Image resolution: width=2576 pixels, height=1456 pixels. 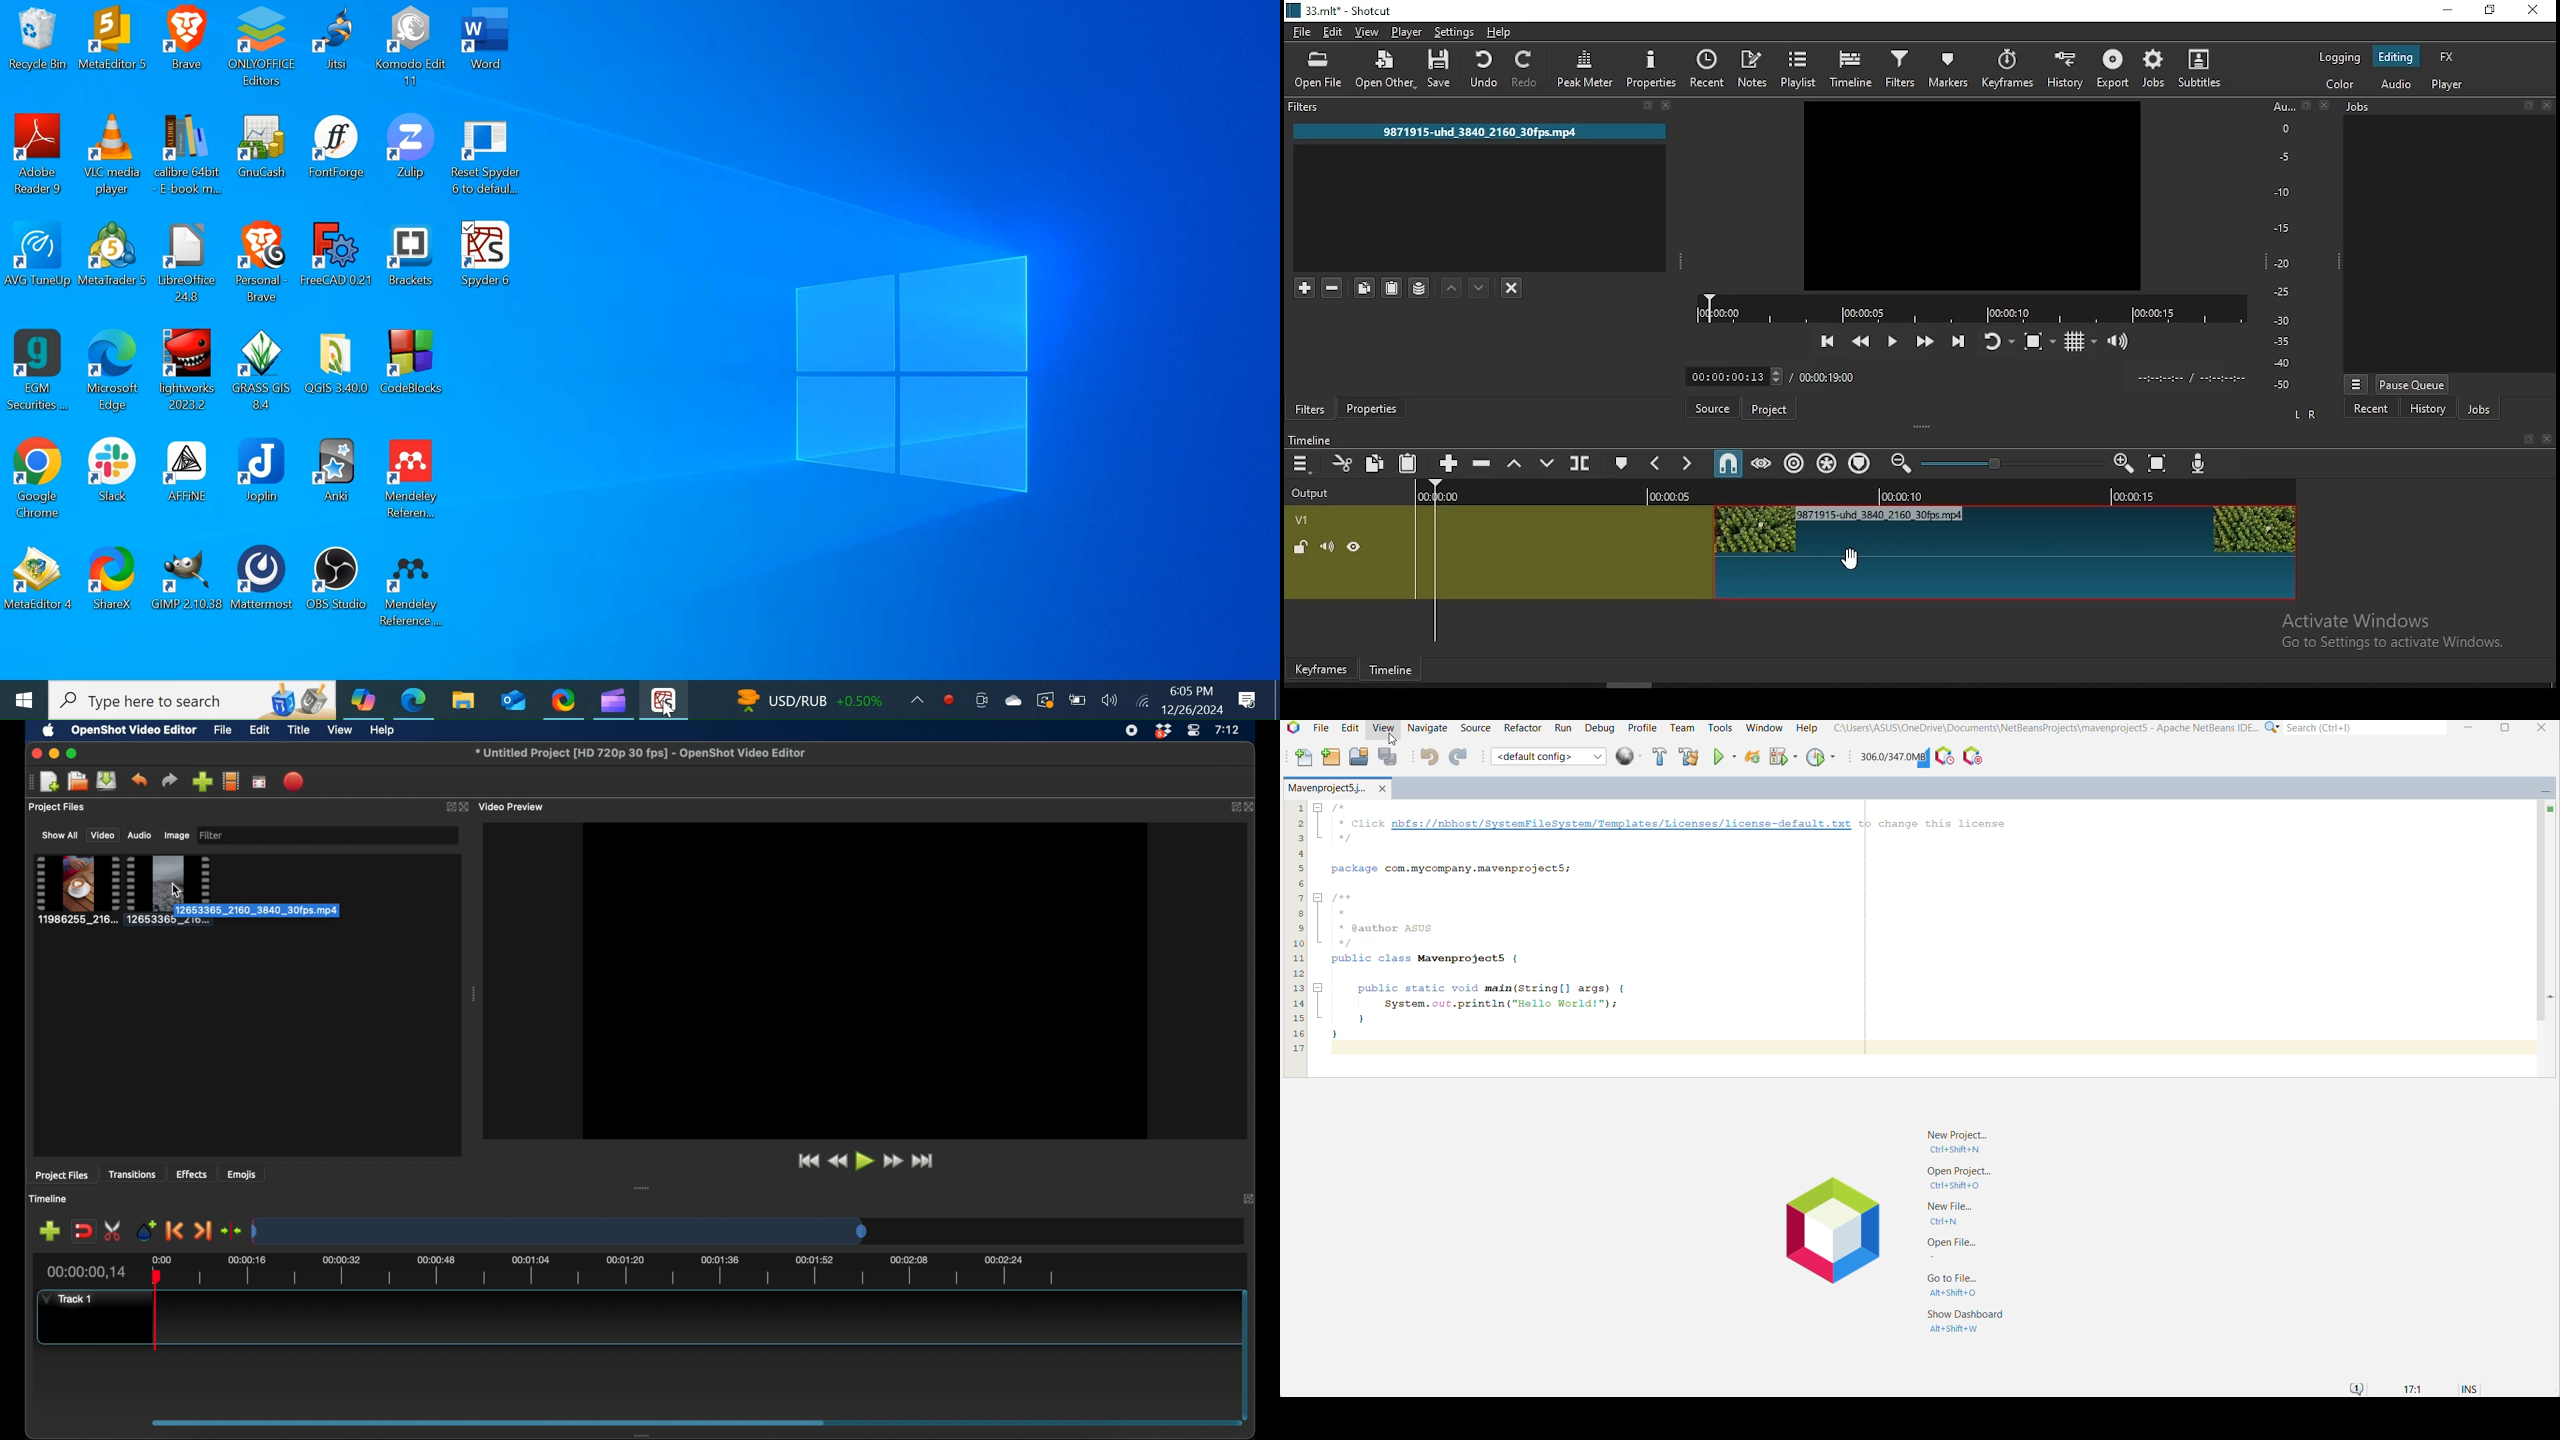 What do you see at coordinates (1011, 698) in the screenshot?
I see `OneDrive` at bounding box center [1011, 698].